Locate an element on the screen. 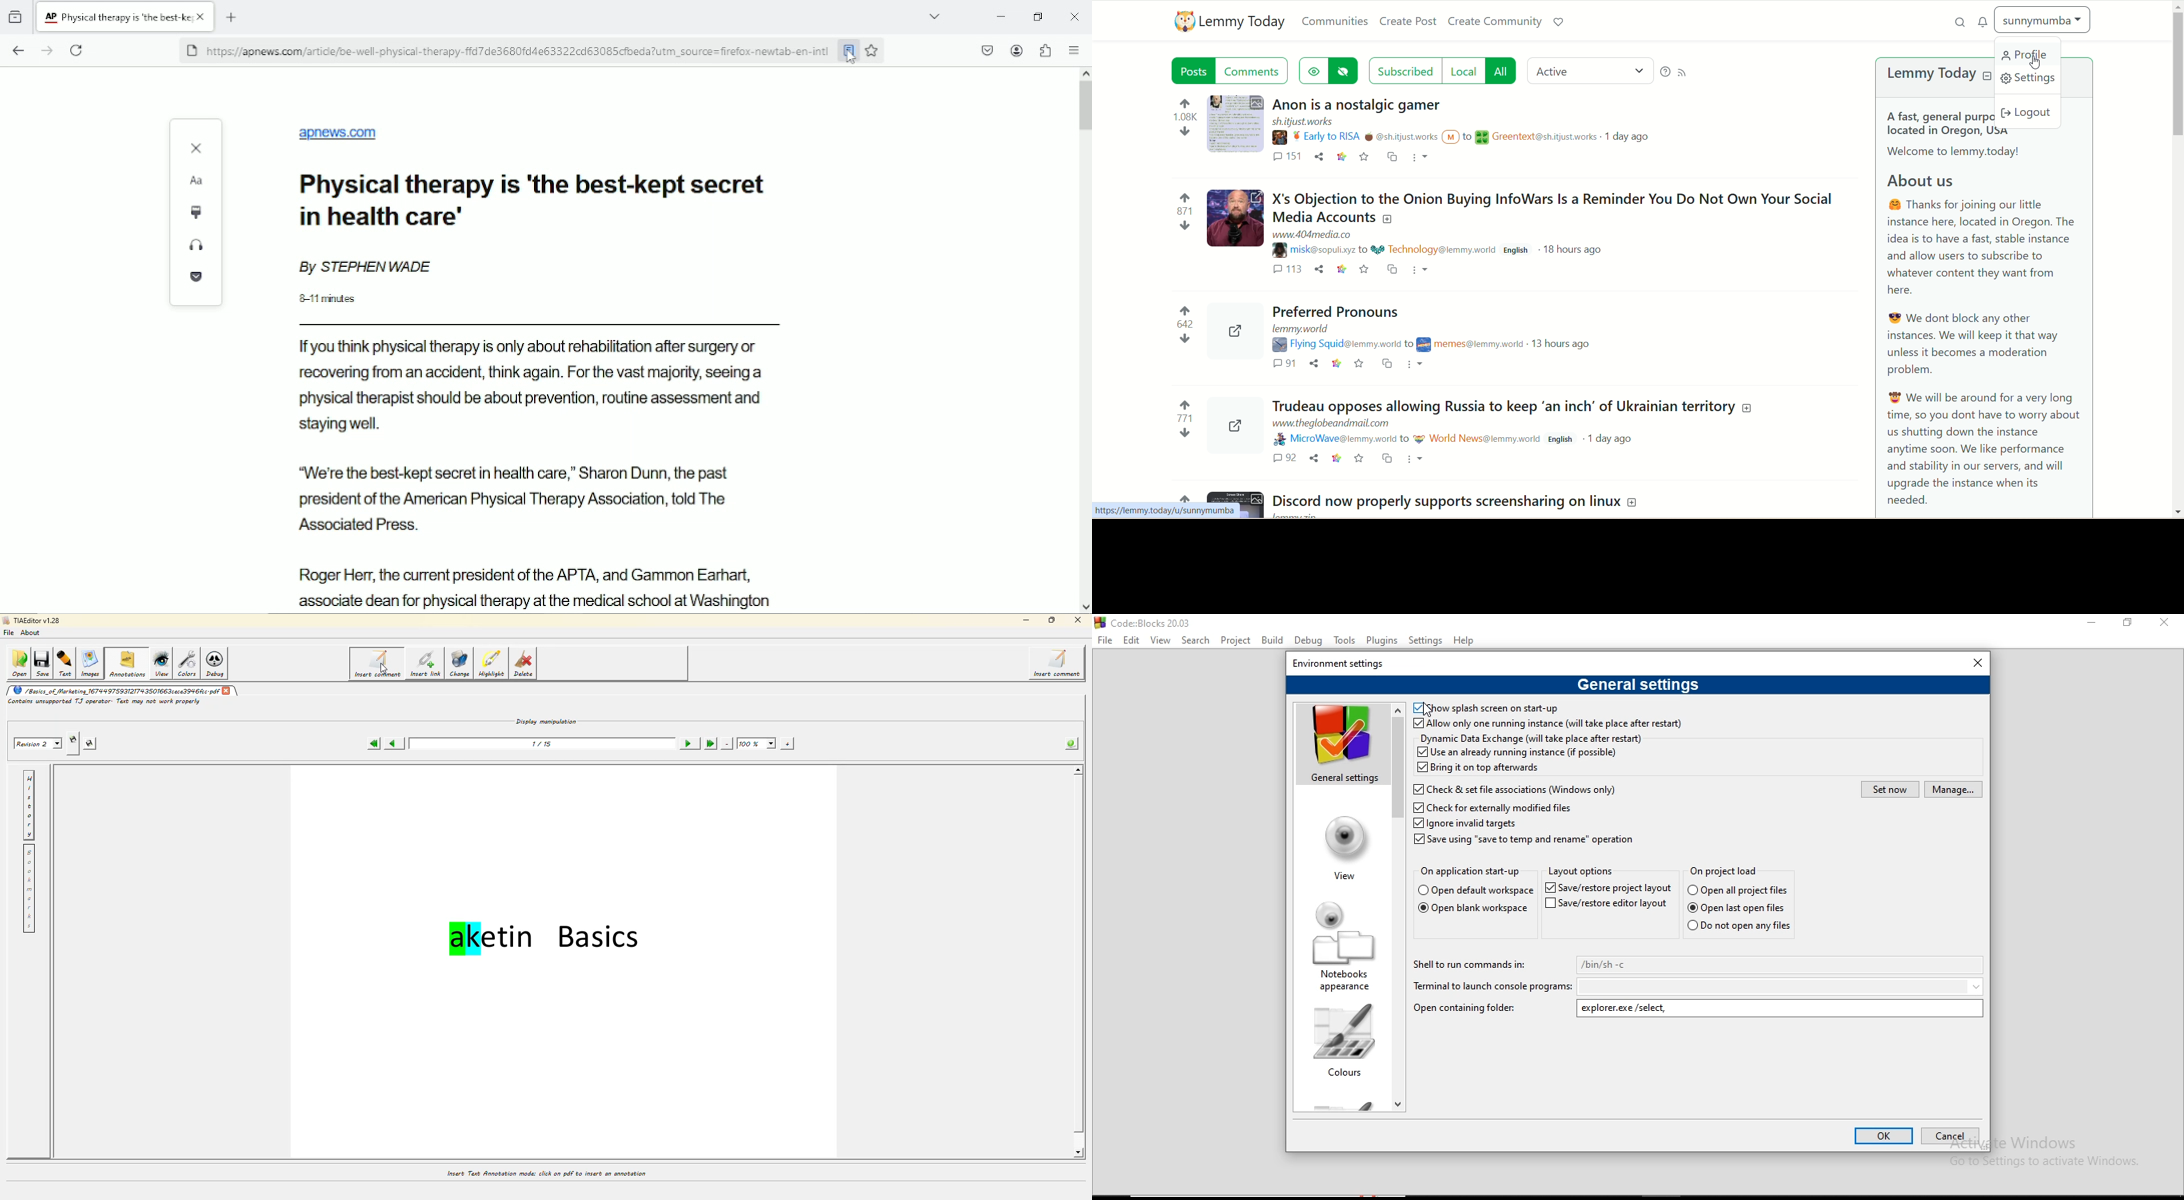 Image resolution: width=2184 pixels, height=1204 pixels. English is located at coordinates (1518, 249).